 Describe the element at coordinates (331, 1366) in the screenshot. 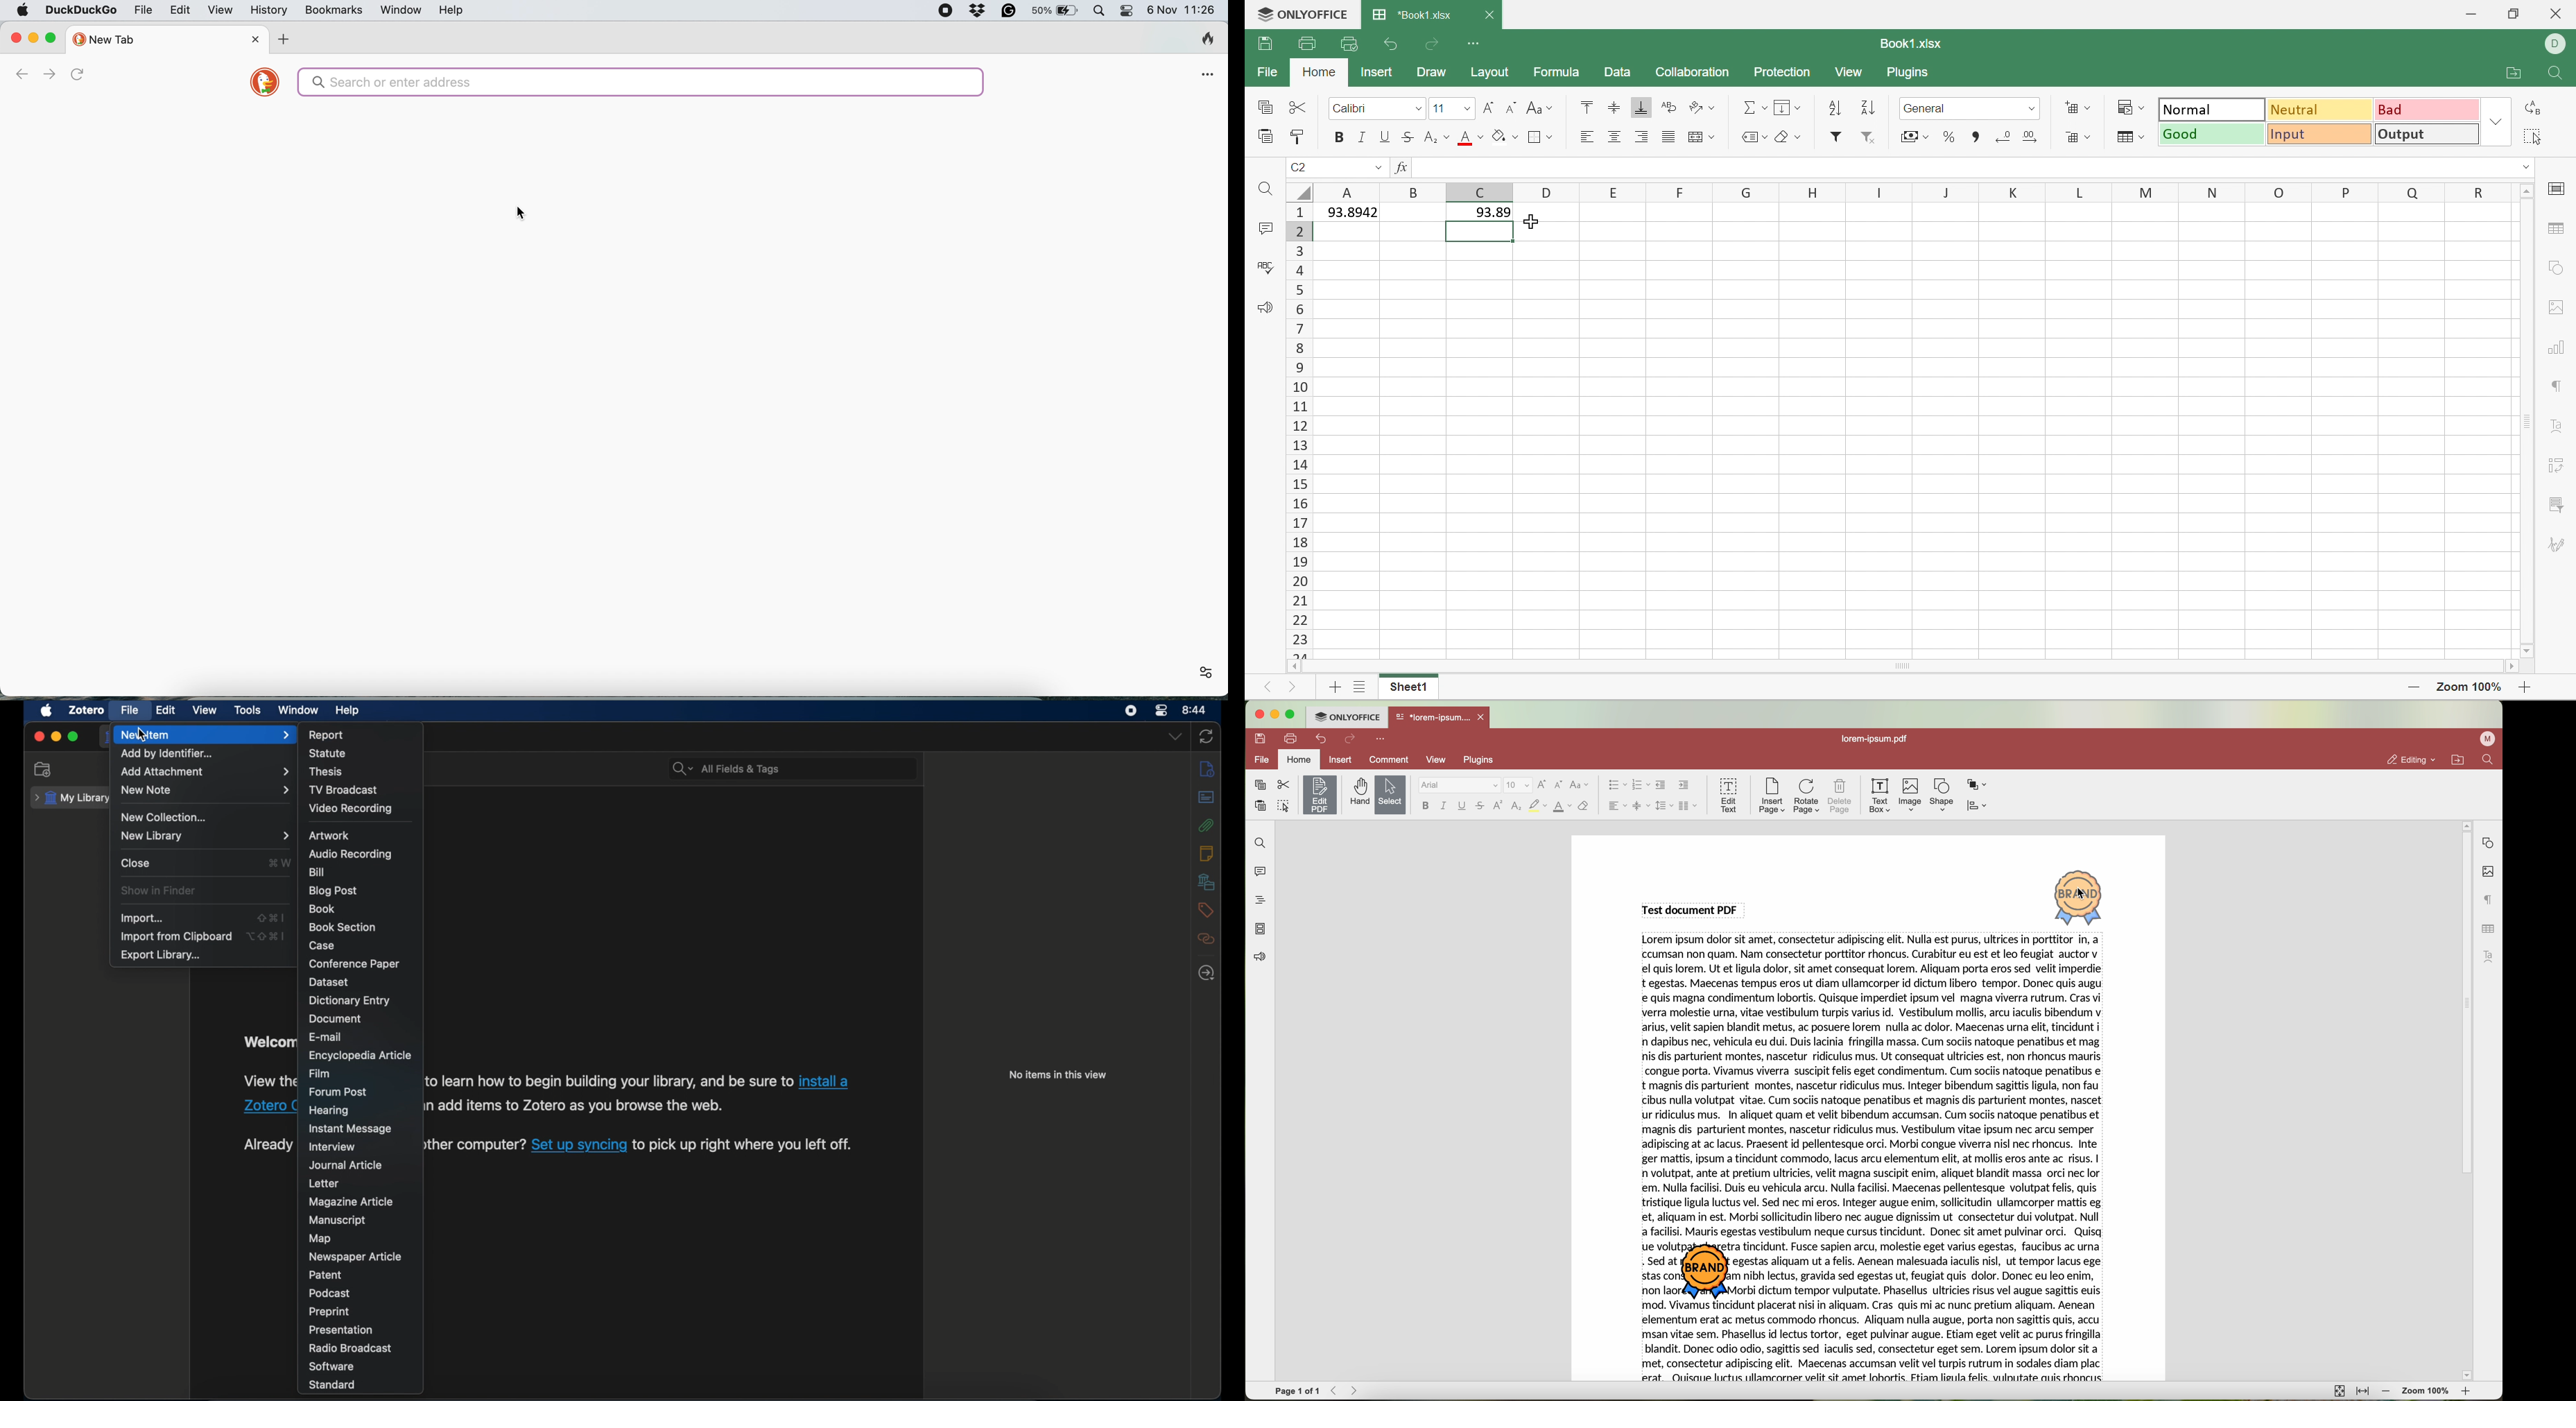

I see `software` at that location.